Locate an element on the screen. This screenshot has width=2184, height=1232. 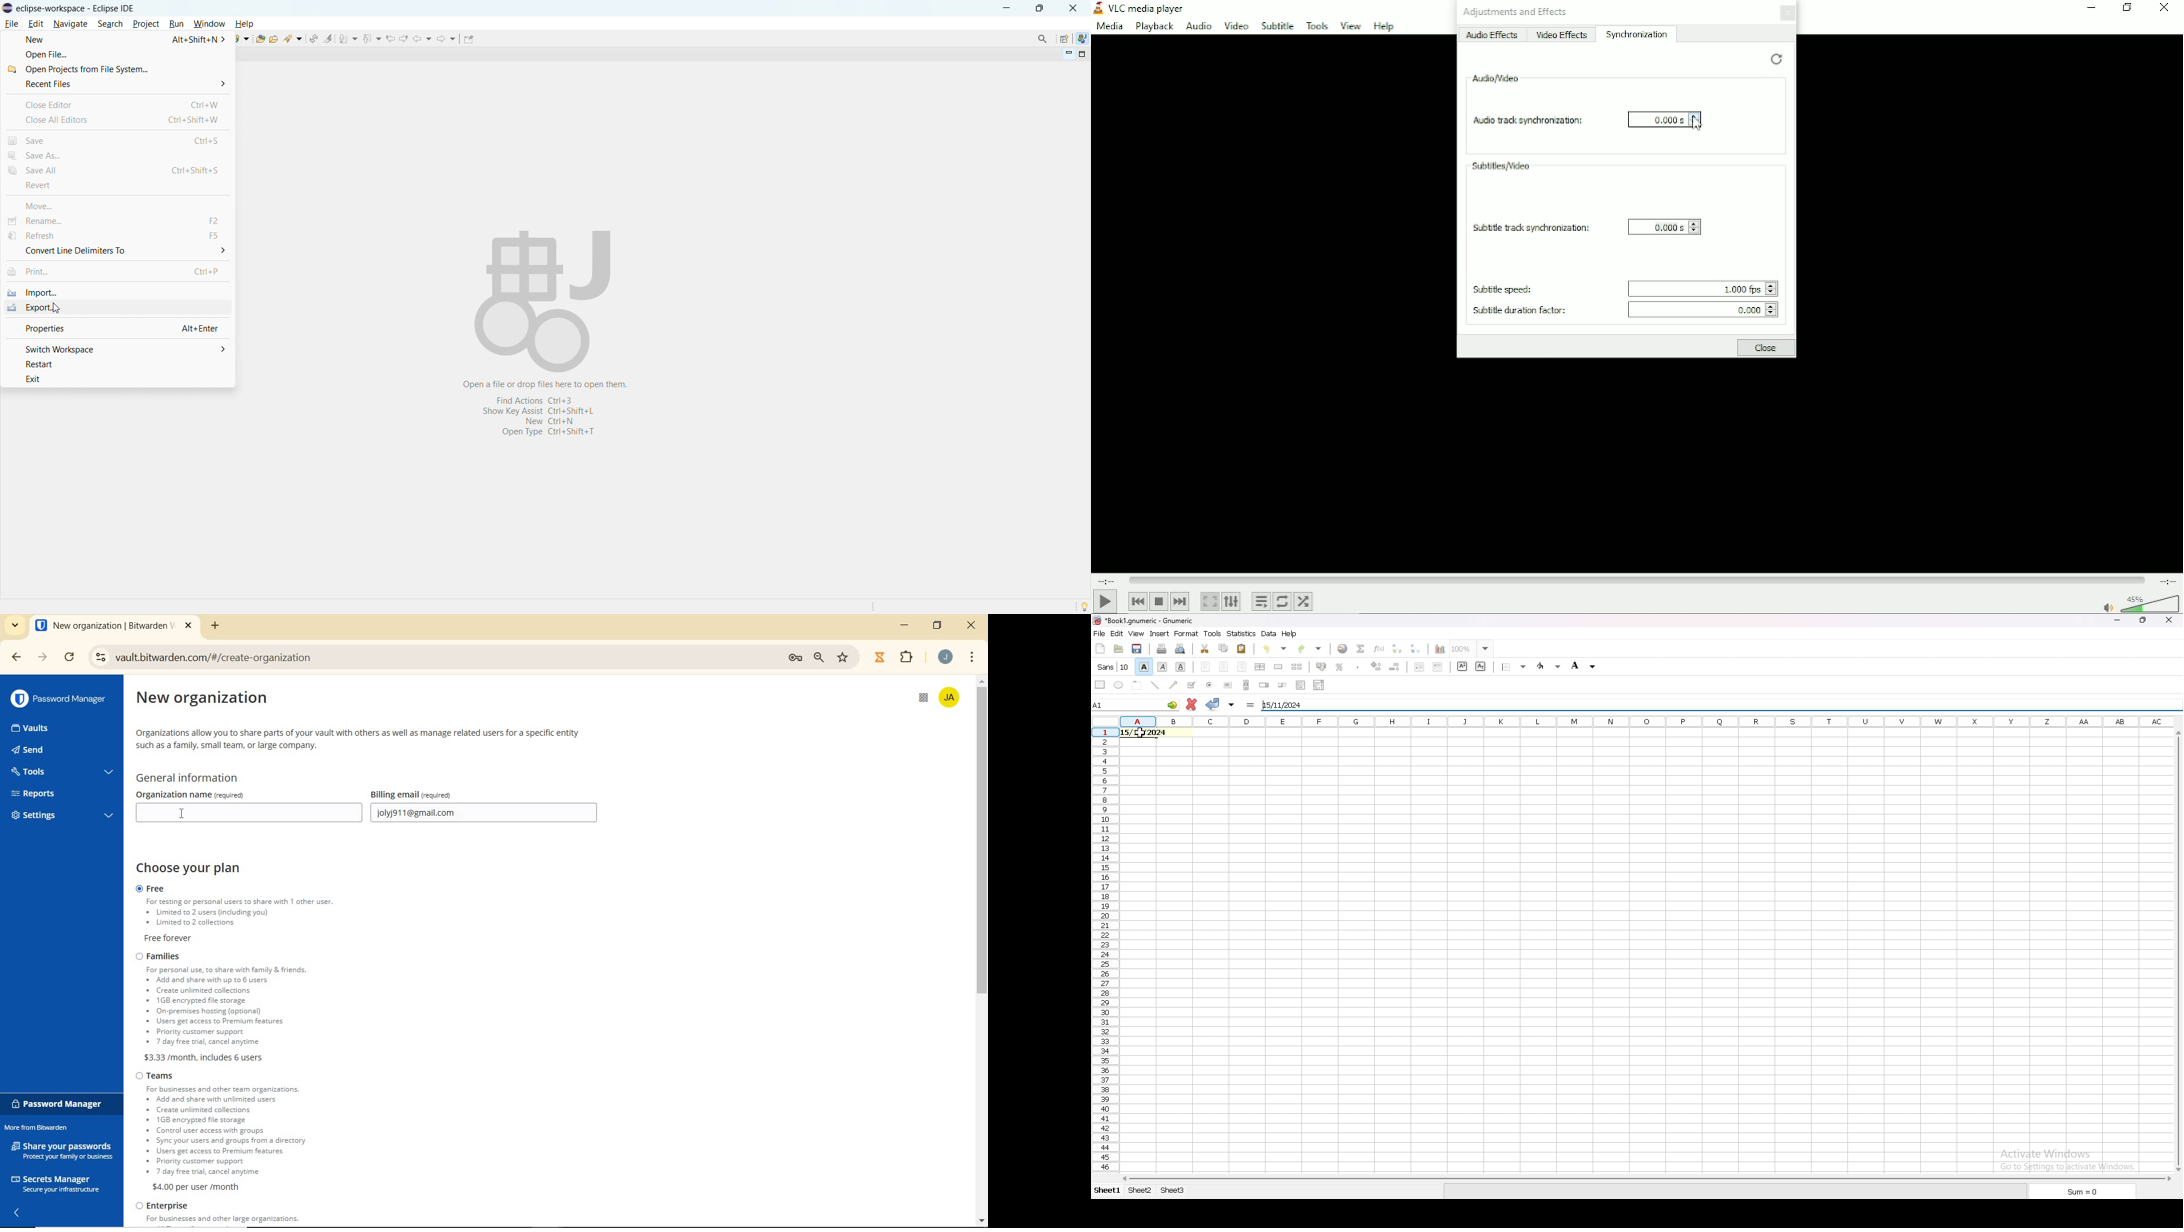
minimize is located at coordinates (1005, 7).